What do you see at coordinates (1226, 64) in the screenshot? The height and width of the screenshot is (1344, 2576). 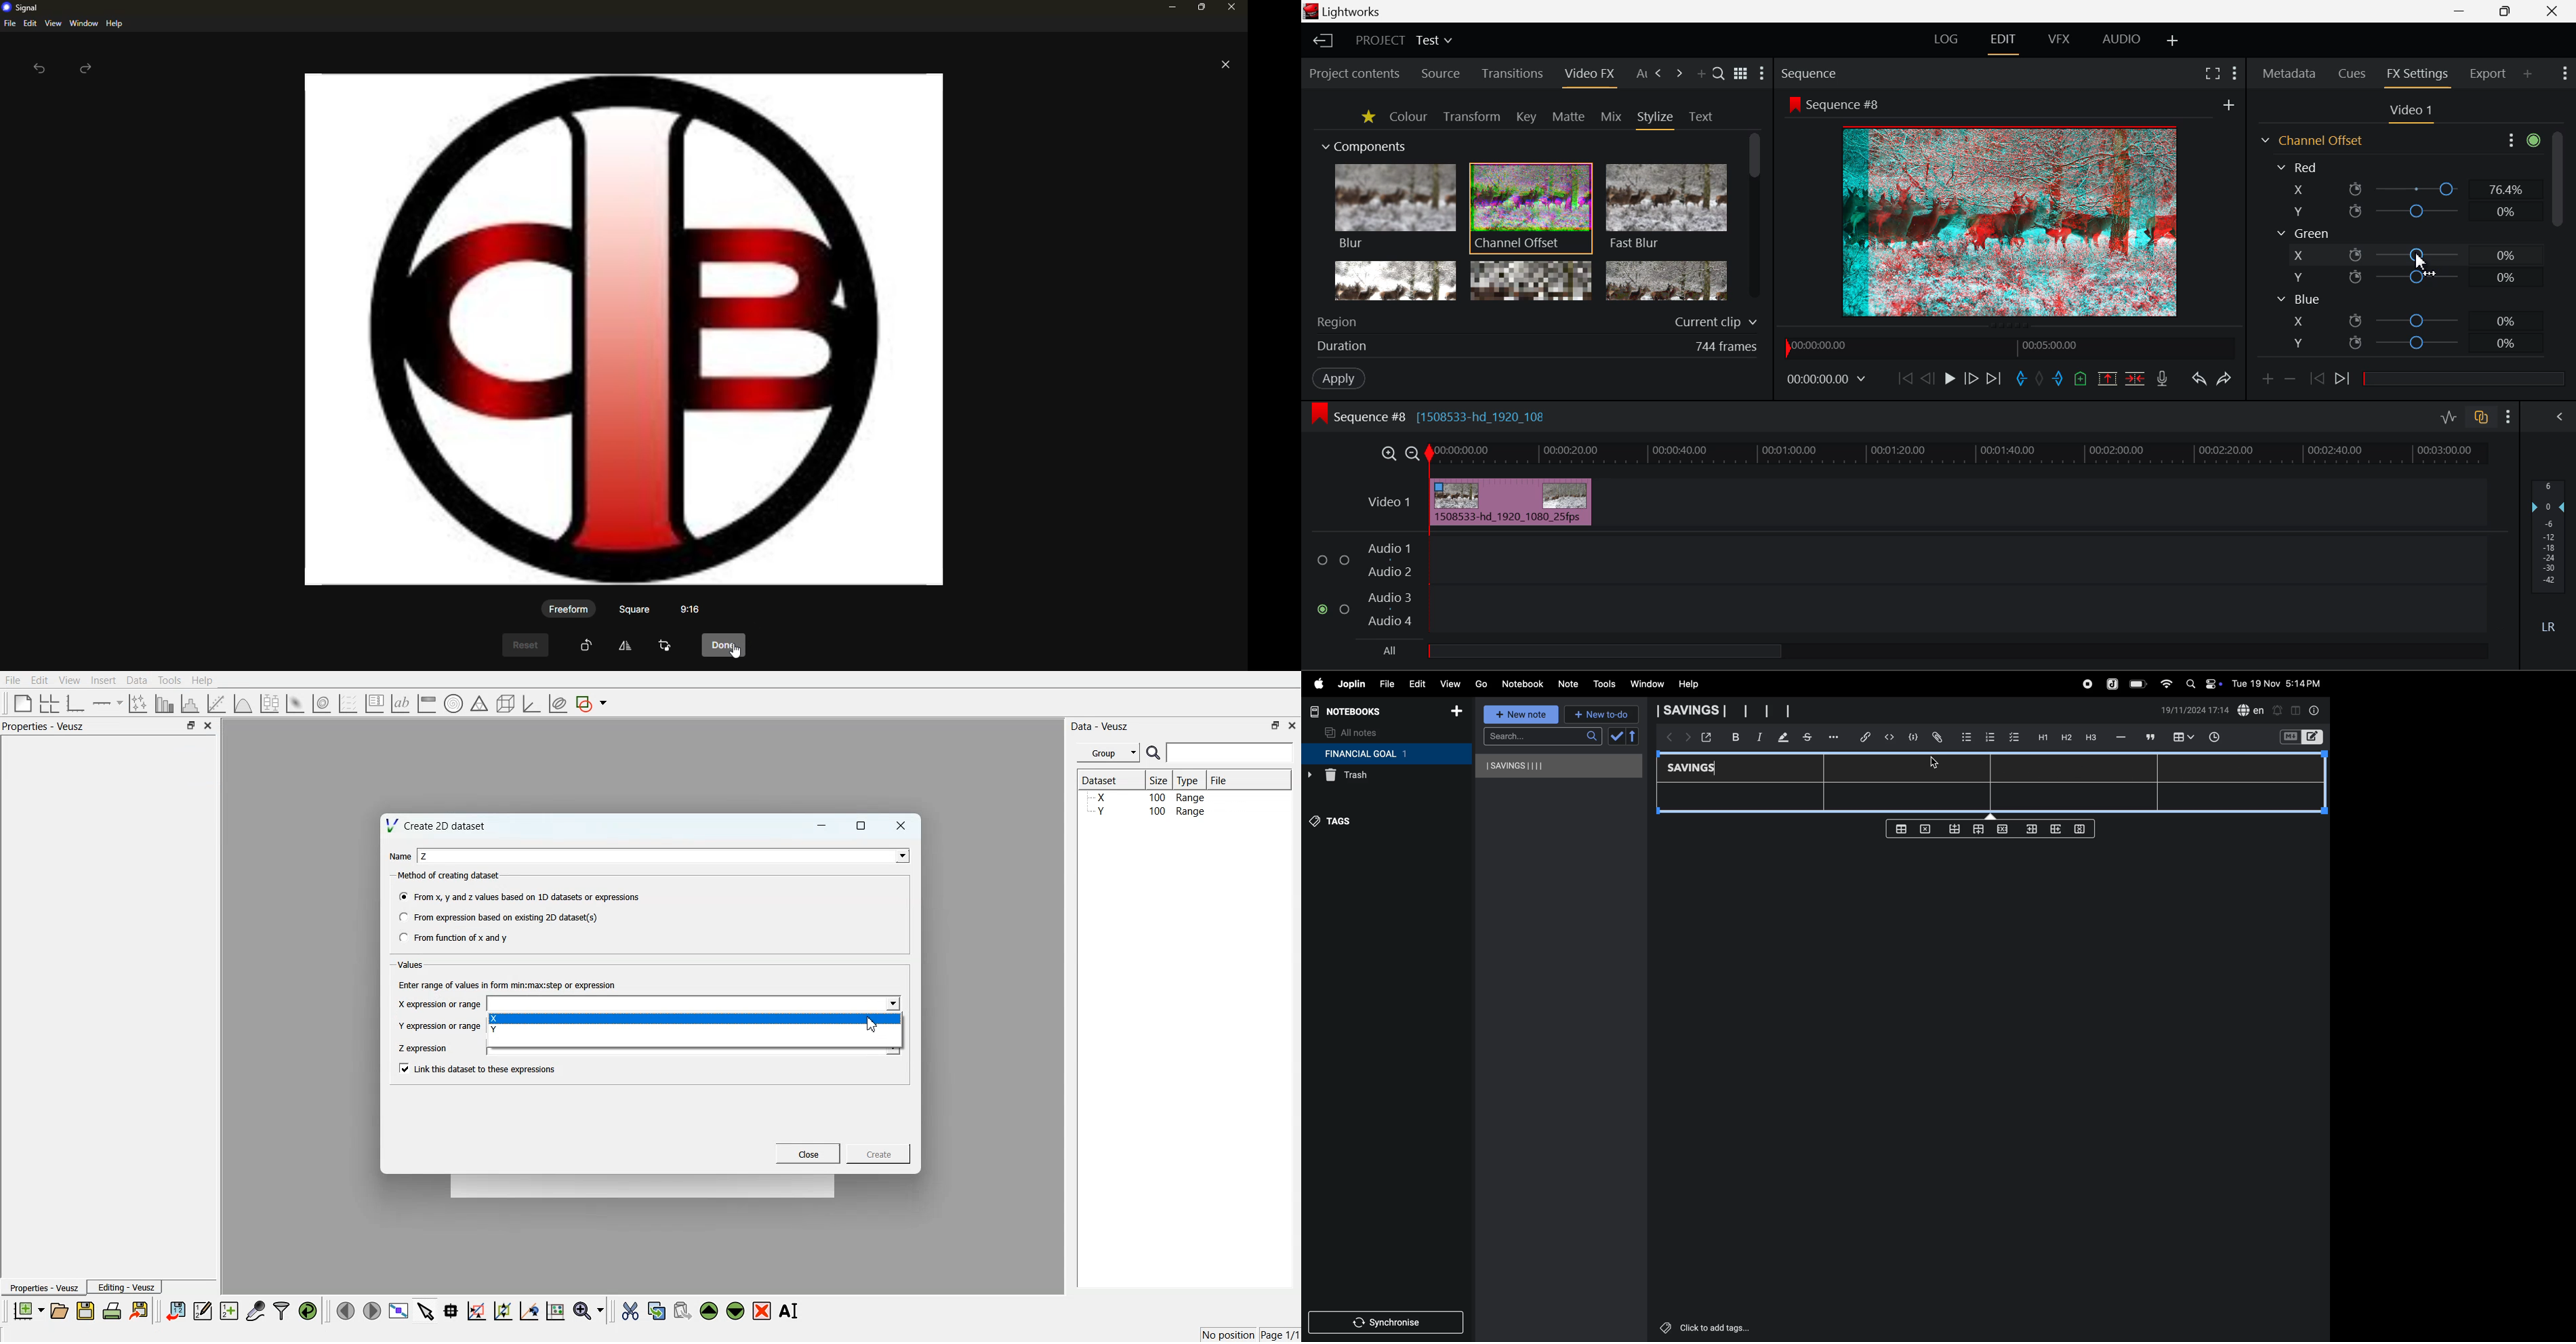 I see `close` at bounding box center [1226, 64].